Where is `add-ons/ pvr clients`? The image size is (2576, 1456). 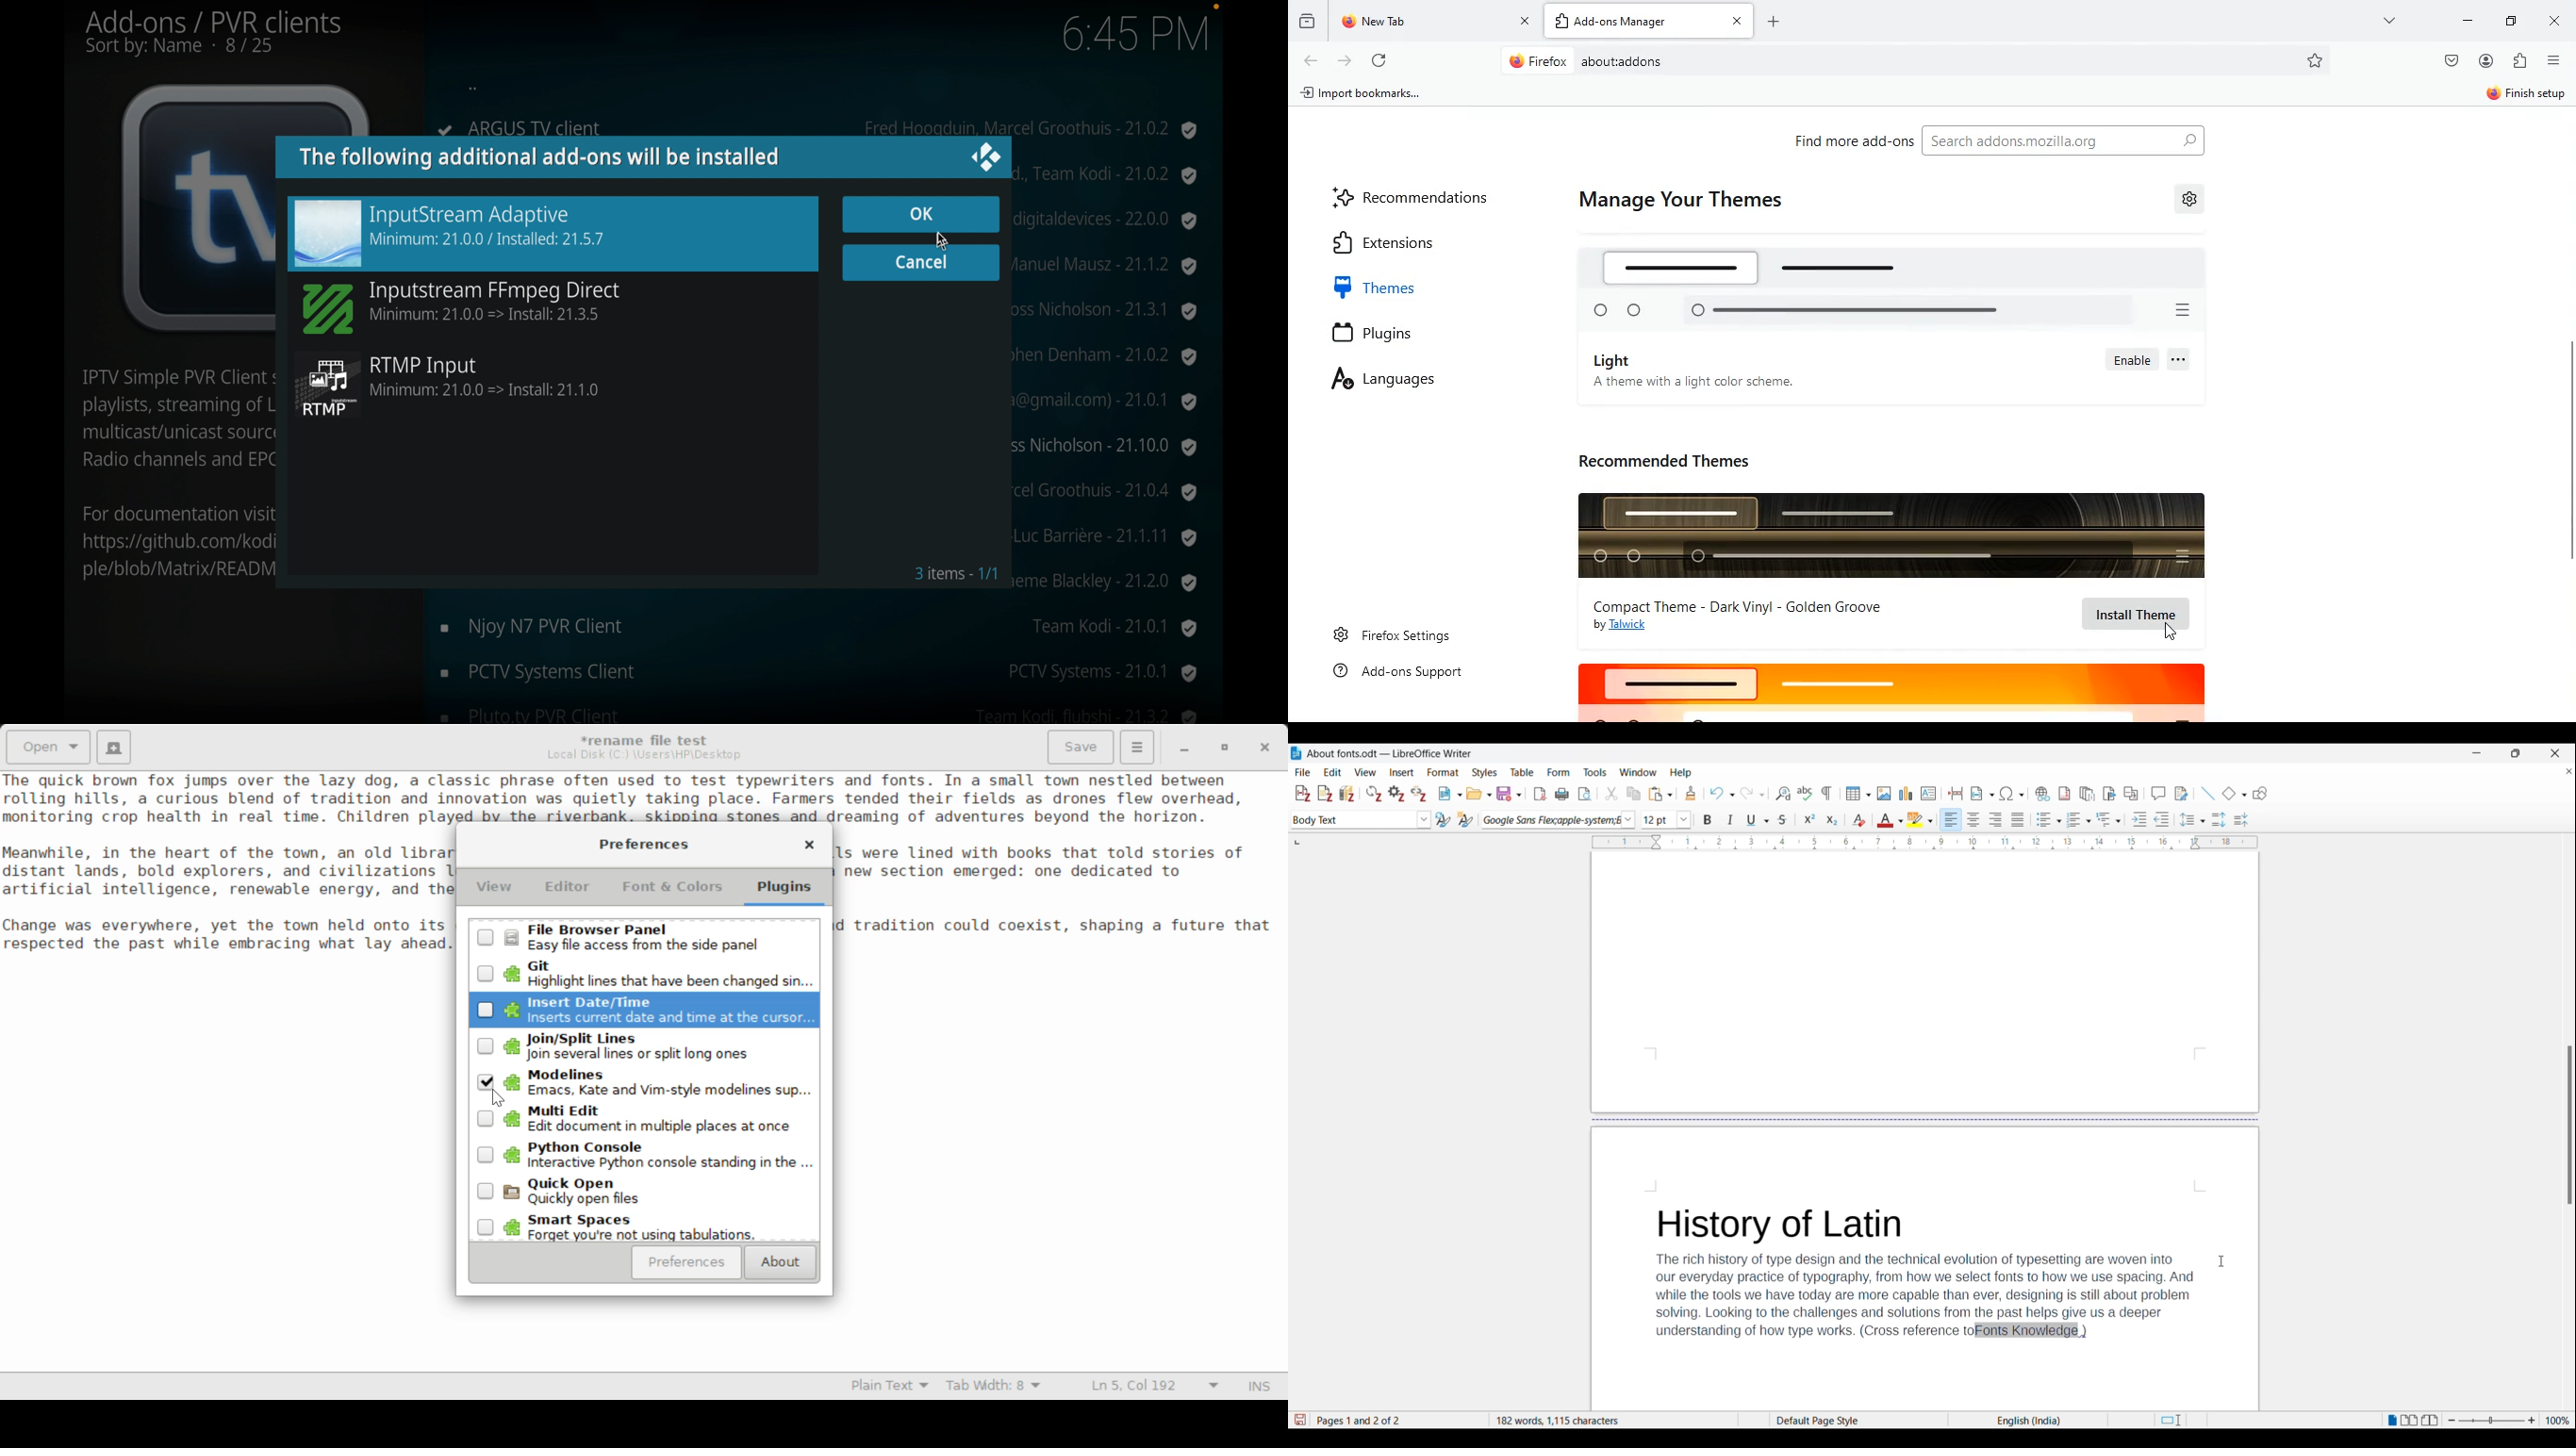
add-ons/ pvr clients is located at coordinates (216, 34).